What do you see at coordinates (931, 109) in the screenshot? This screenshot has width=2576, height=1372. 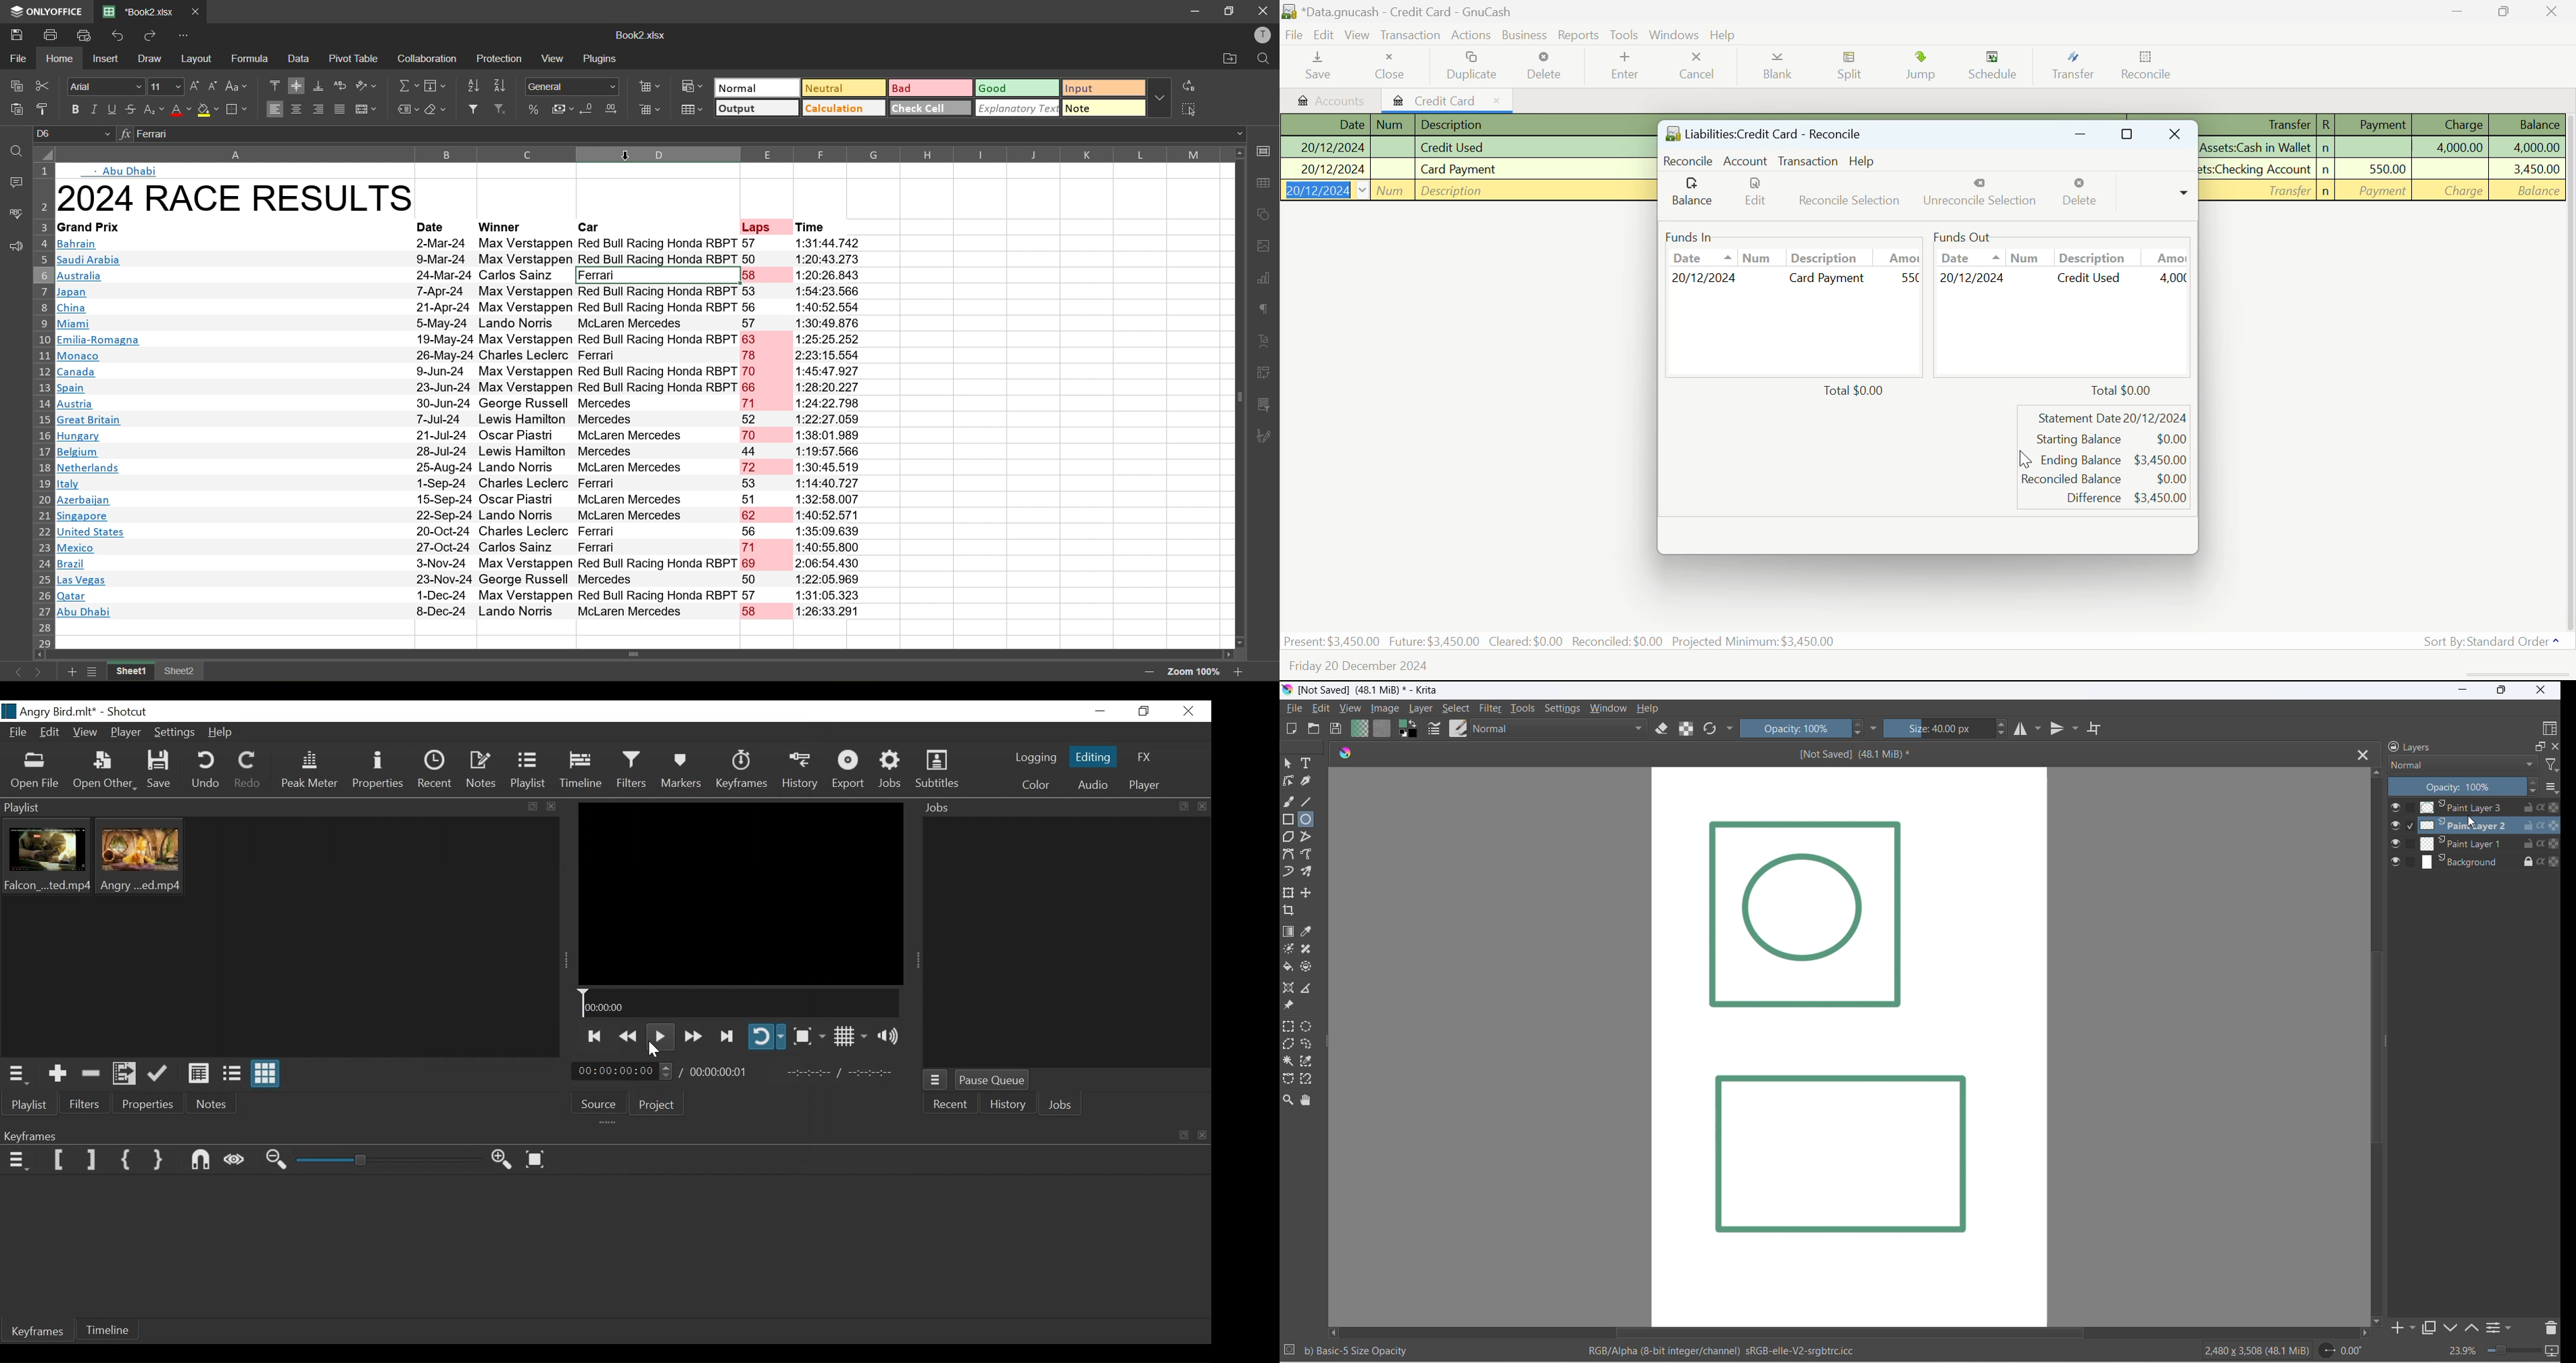 I see `check cell` at bounding box center [931, 109].